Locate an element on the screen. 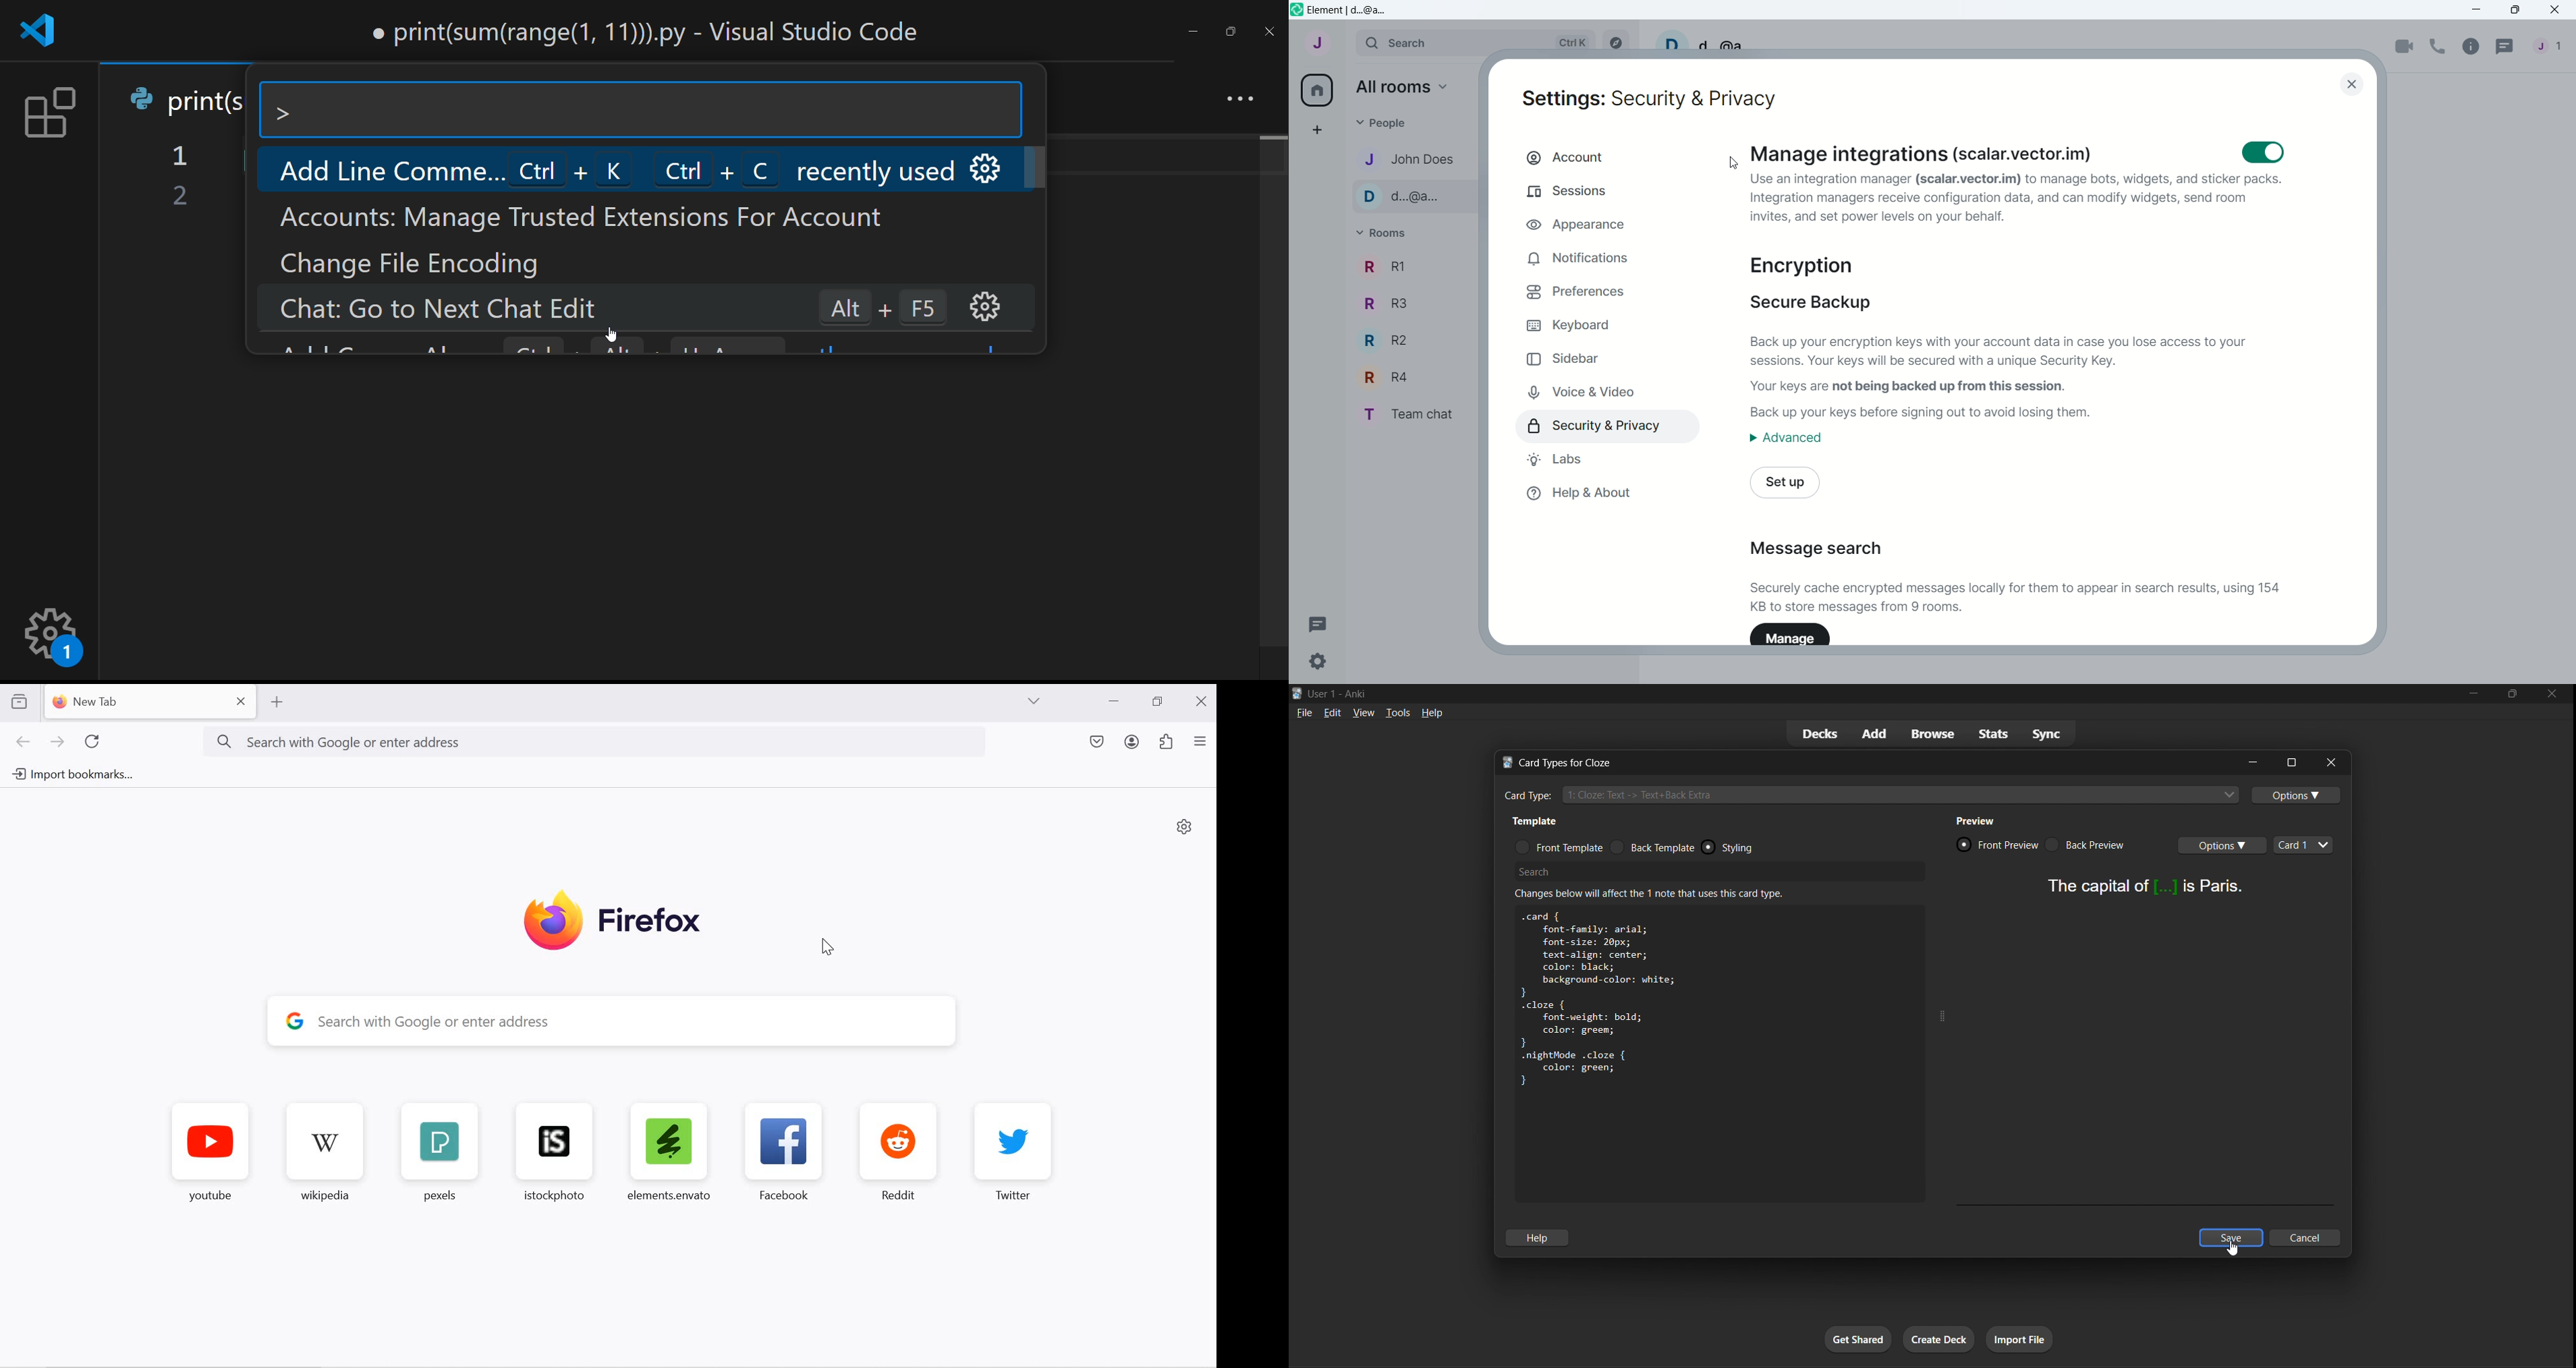 This screenshot has width=2576, height=1372. save is located at coordinates (2234, 1239).